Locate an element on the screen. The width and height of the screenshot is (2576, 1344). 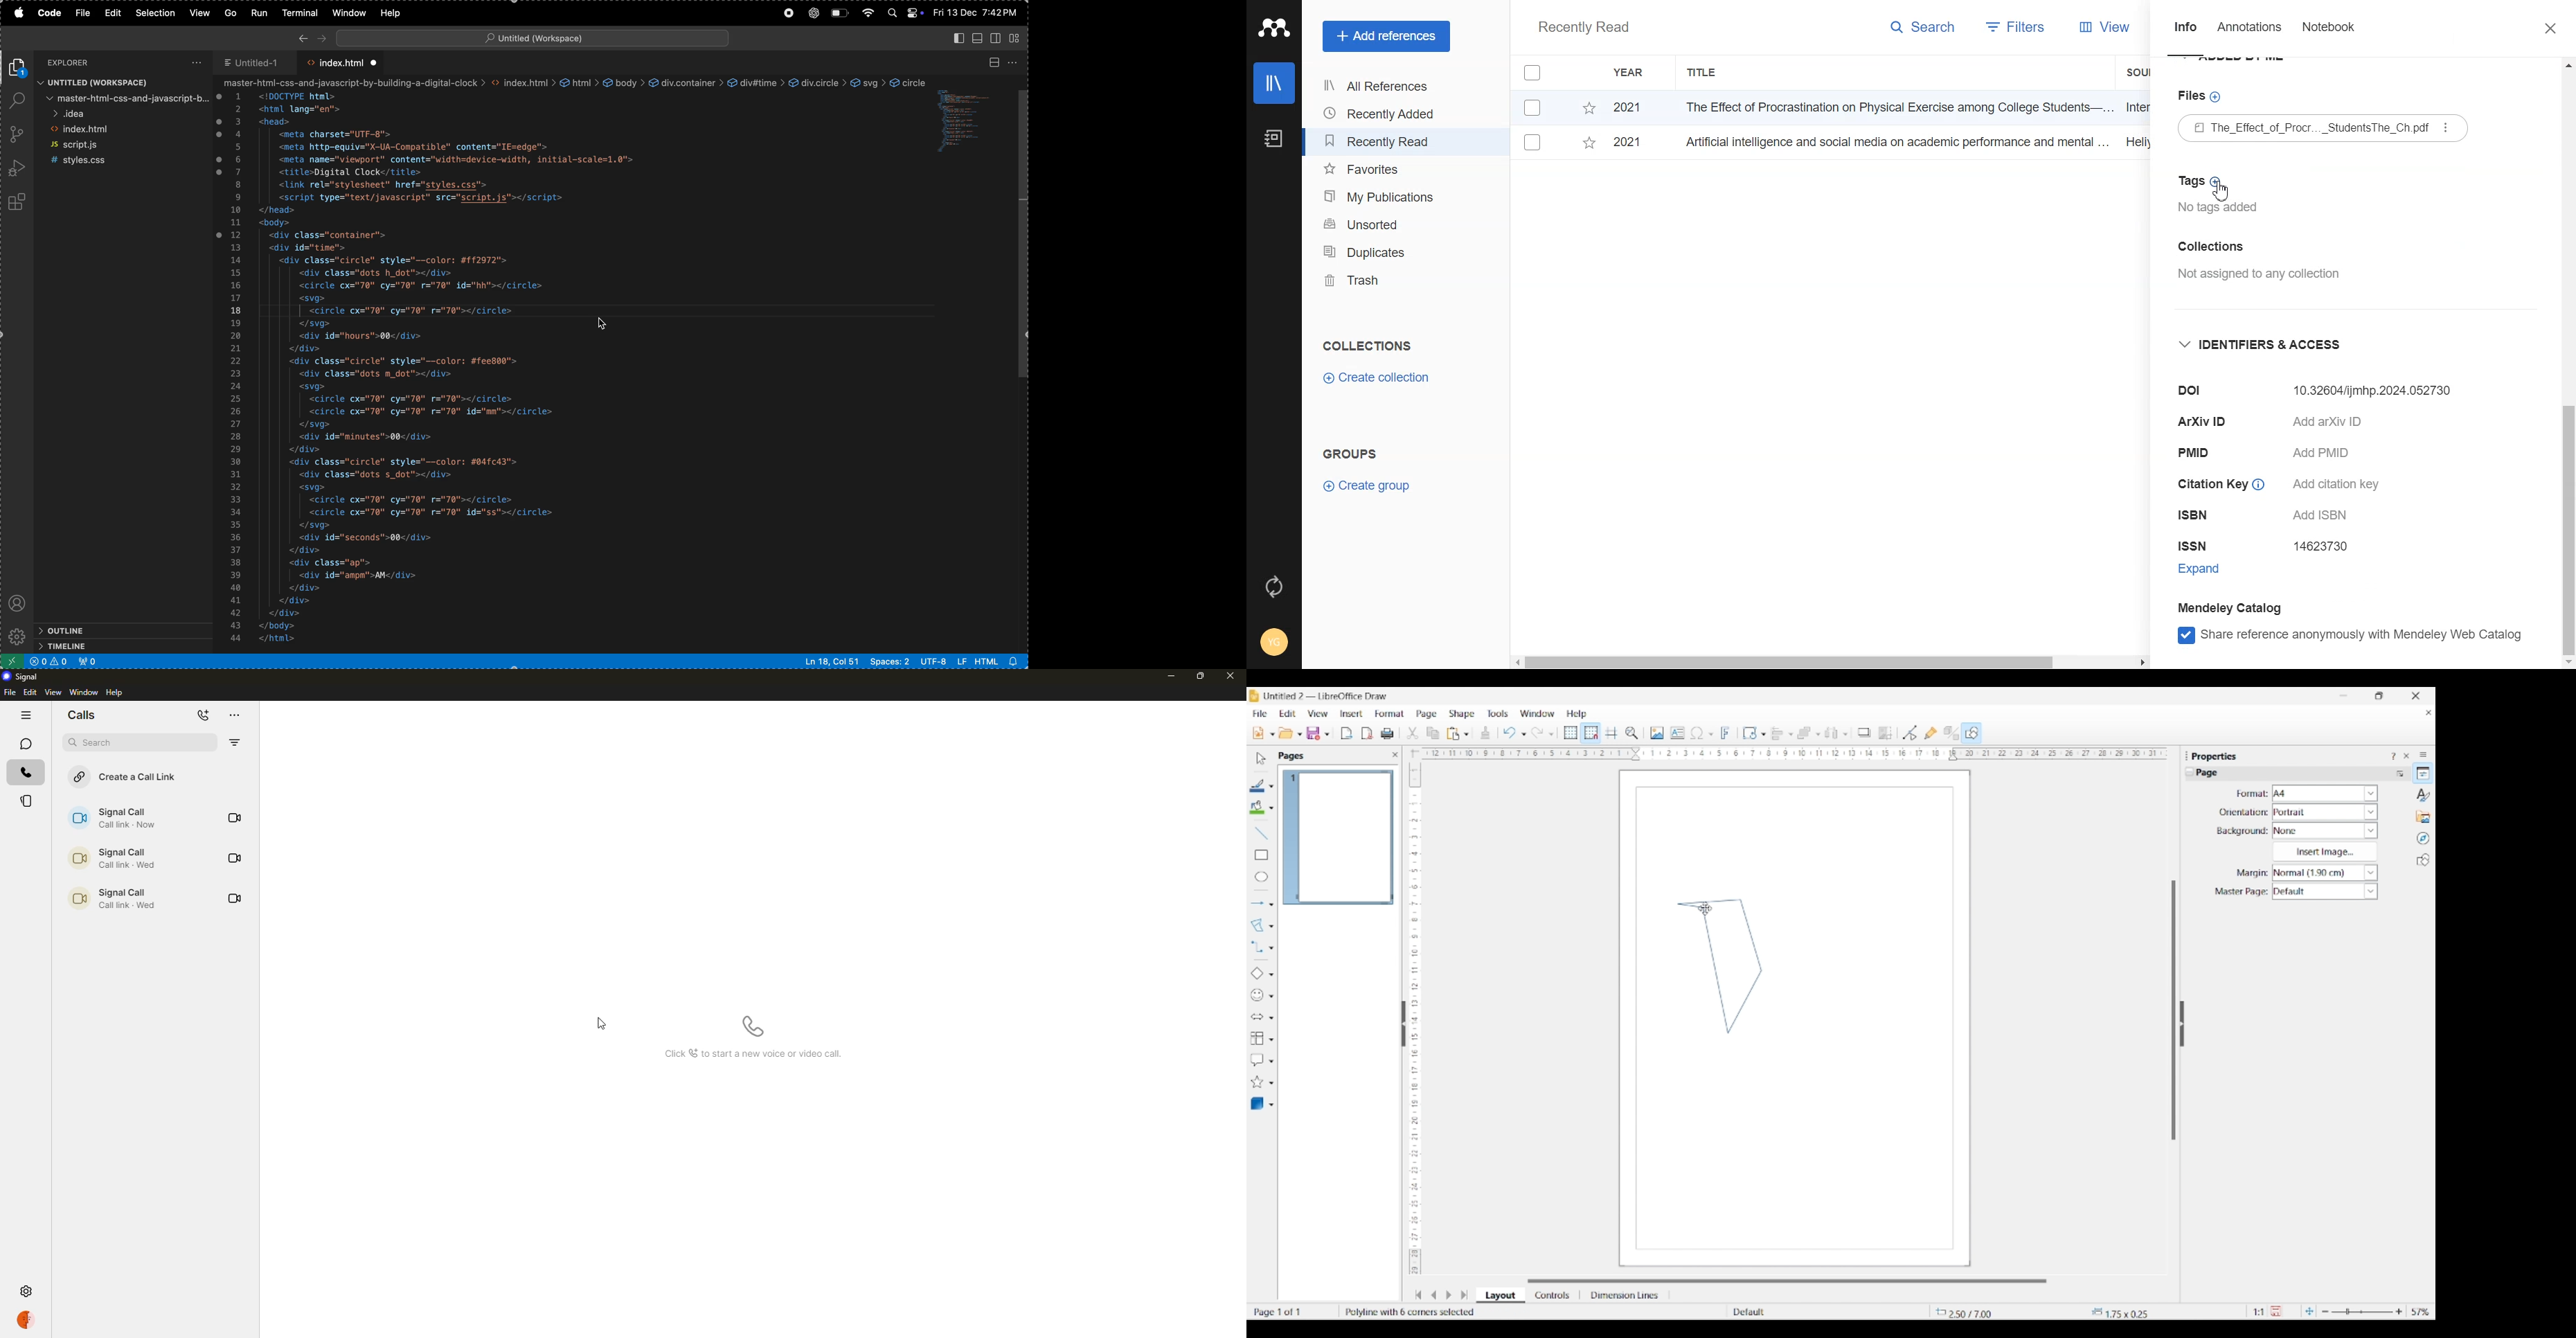
The Effect of Procrastination on Physical Exercise among College Students—... is located at coordinates (1894, 107).